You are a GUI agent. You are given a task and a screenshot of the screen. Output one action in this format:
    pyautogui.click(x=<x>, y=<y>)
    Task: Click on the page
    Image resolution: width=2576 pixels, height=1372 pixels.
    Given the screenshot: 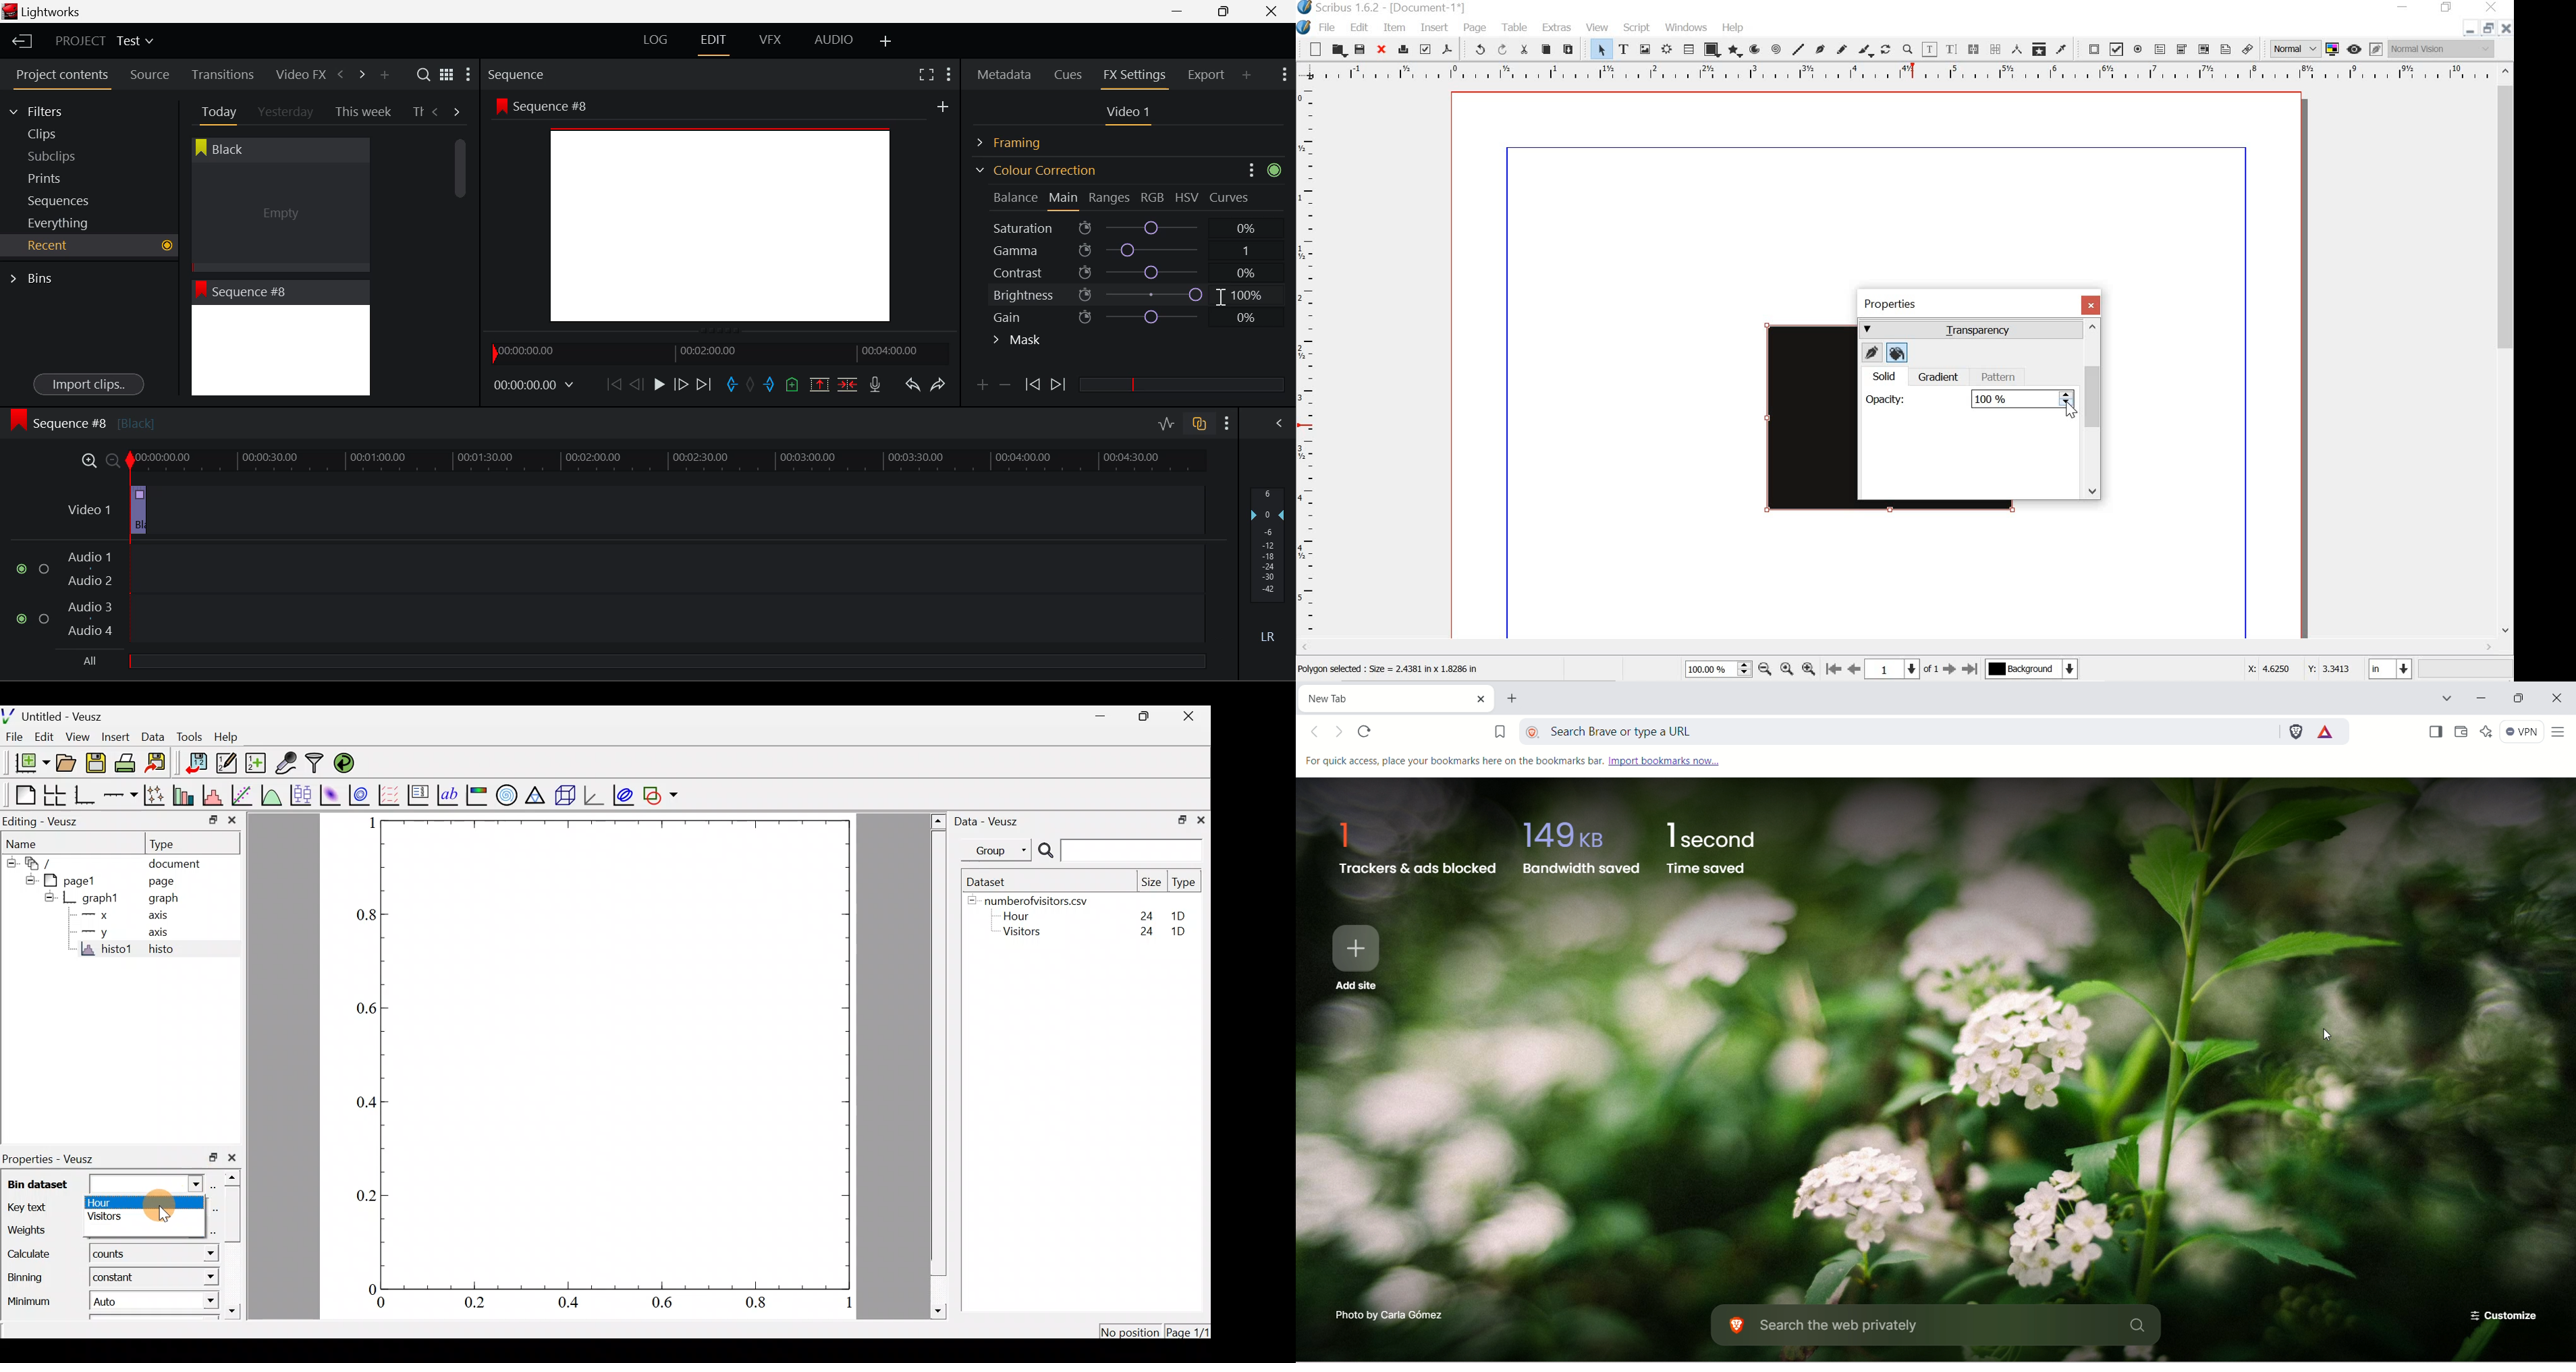 What is the action you would take?
    pyautogui.click(x=163, y=882)
    